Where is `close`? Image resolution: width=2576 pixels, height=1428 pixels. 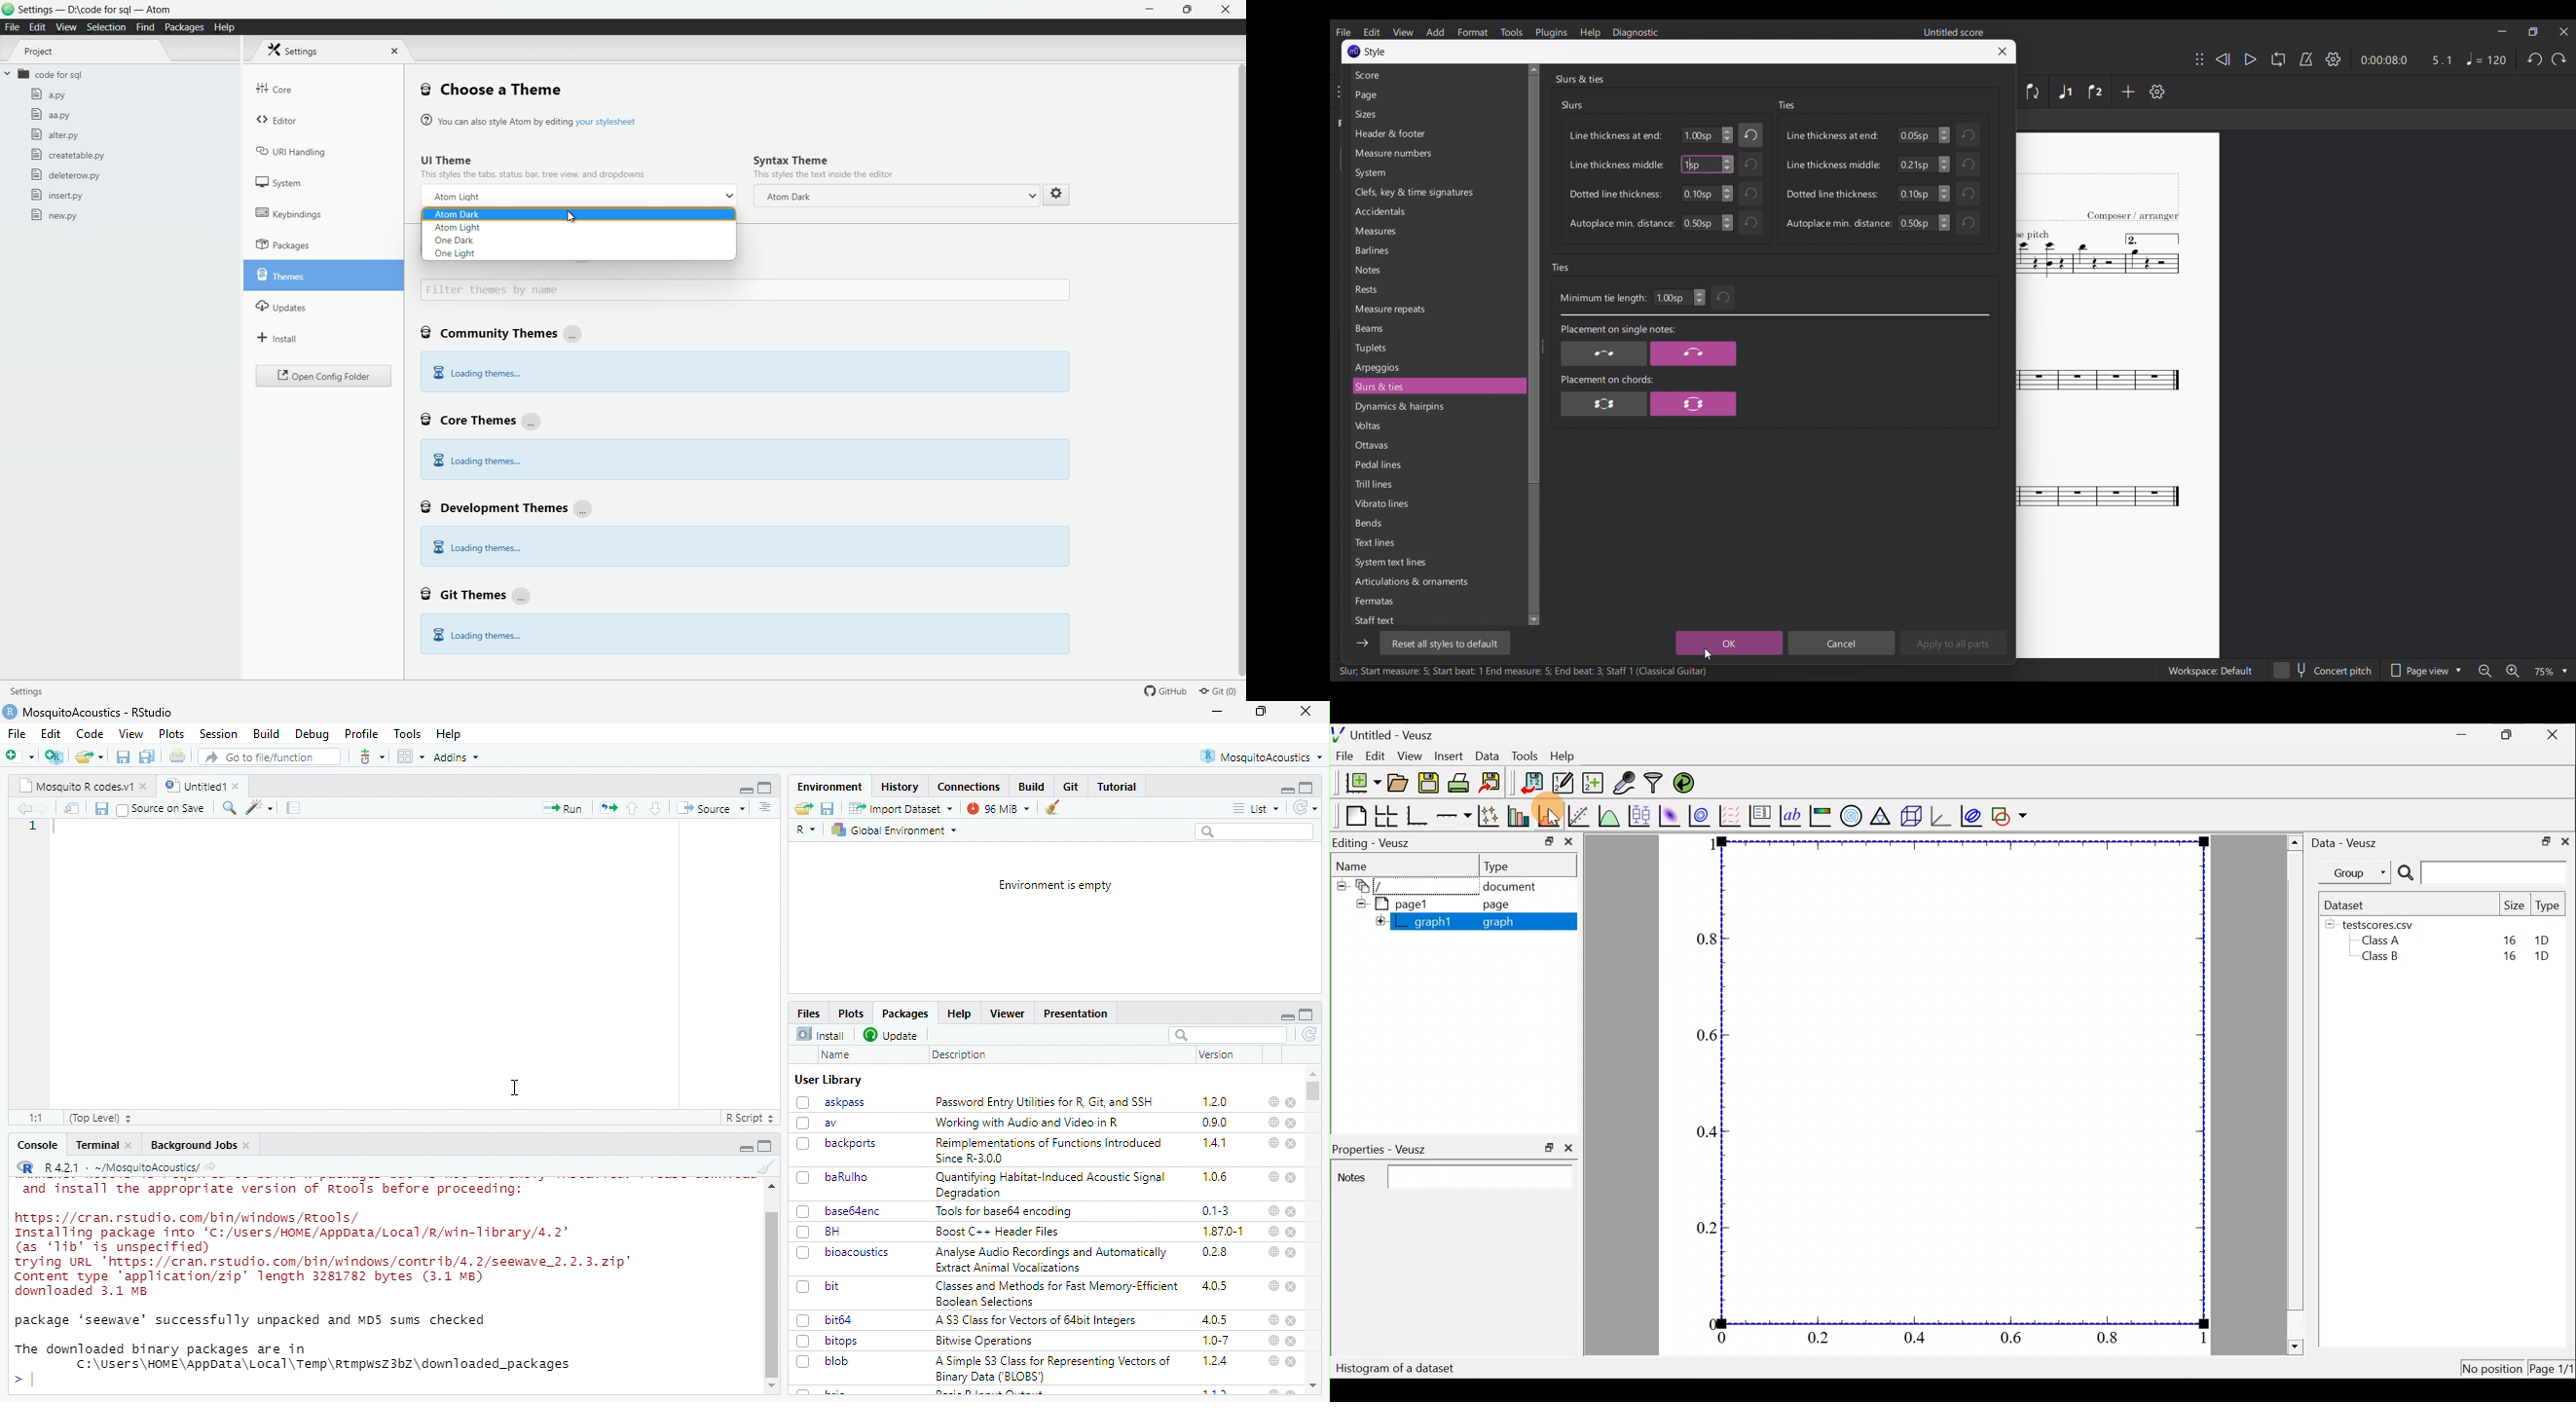 close is located at coordinates (1571, 1148).